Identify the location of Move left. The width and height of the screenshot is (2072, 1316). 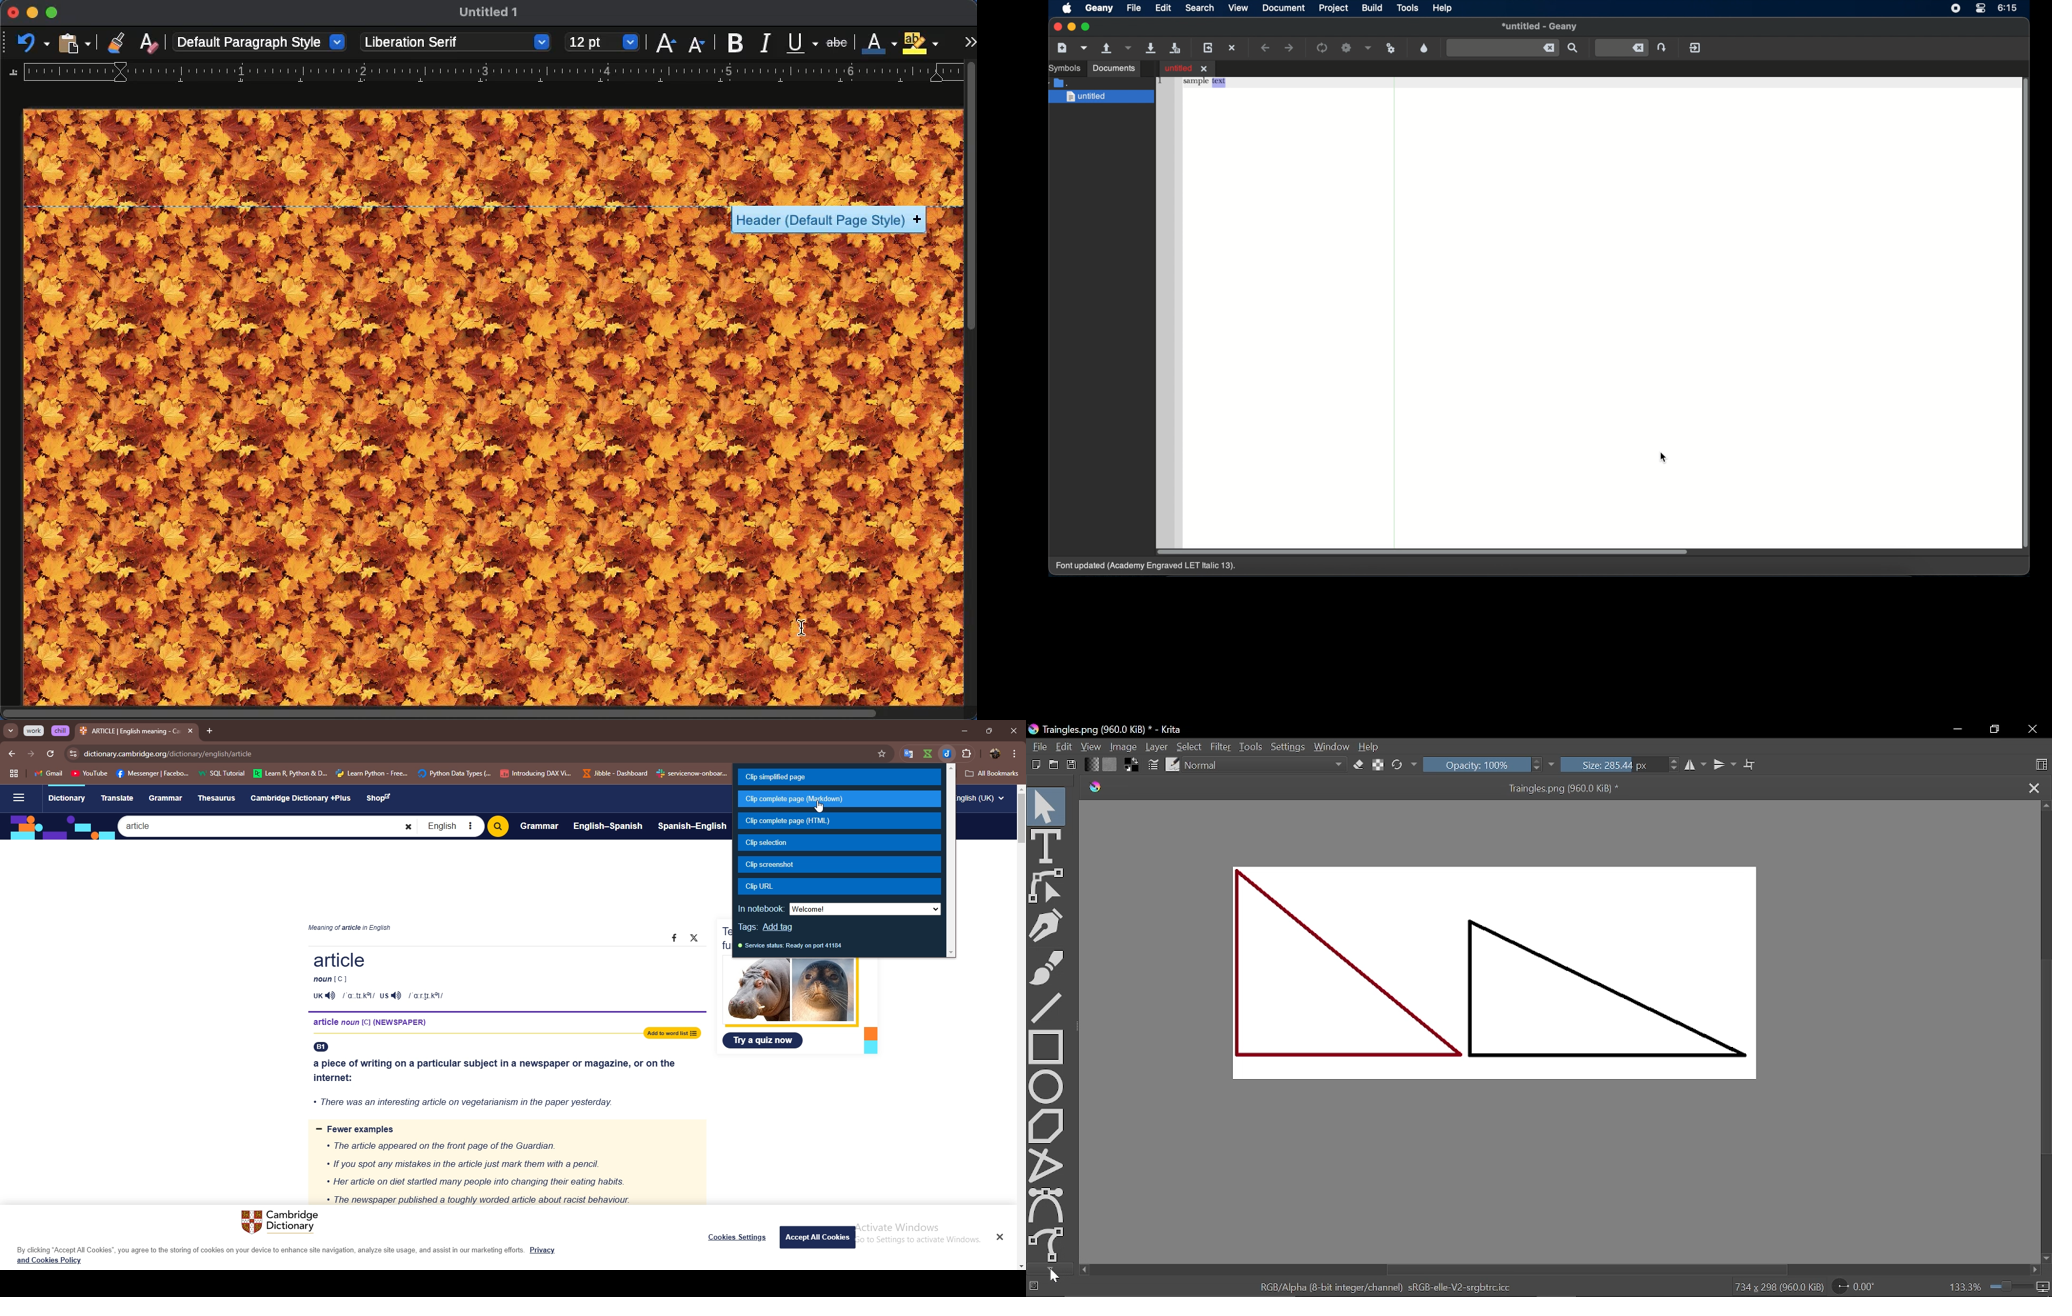
(1084, 1270).